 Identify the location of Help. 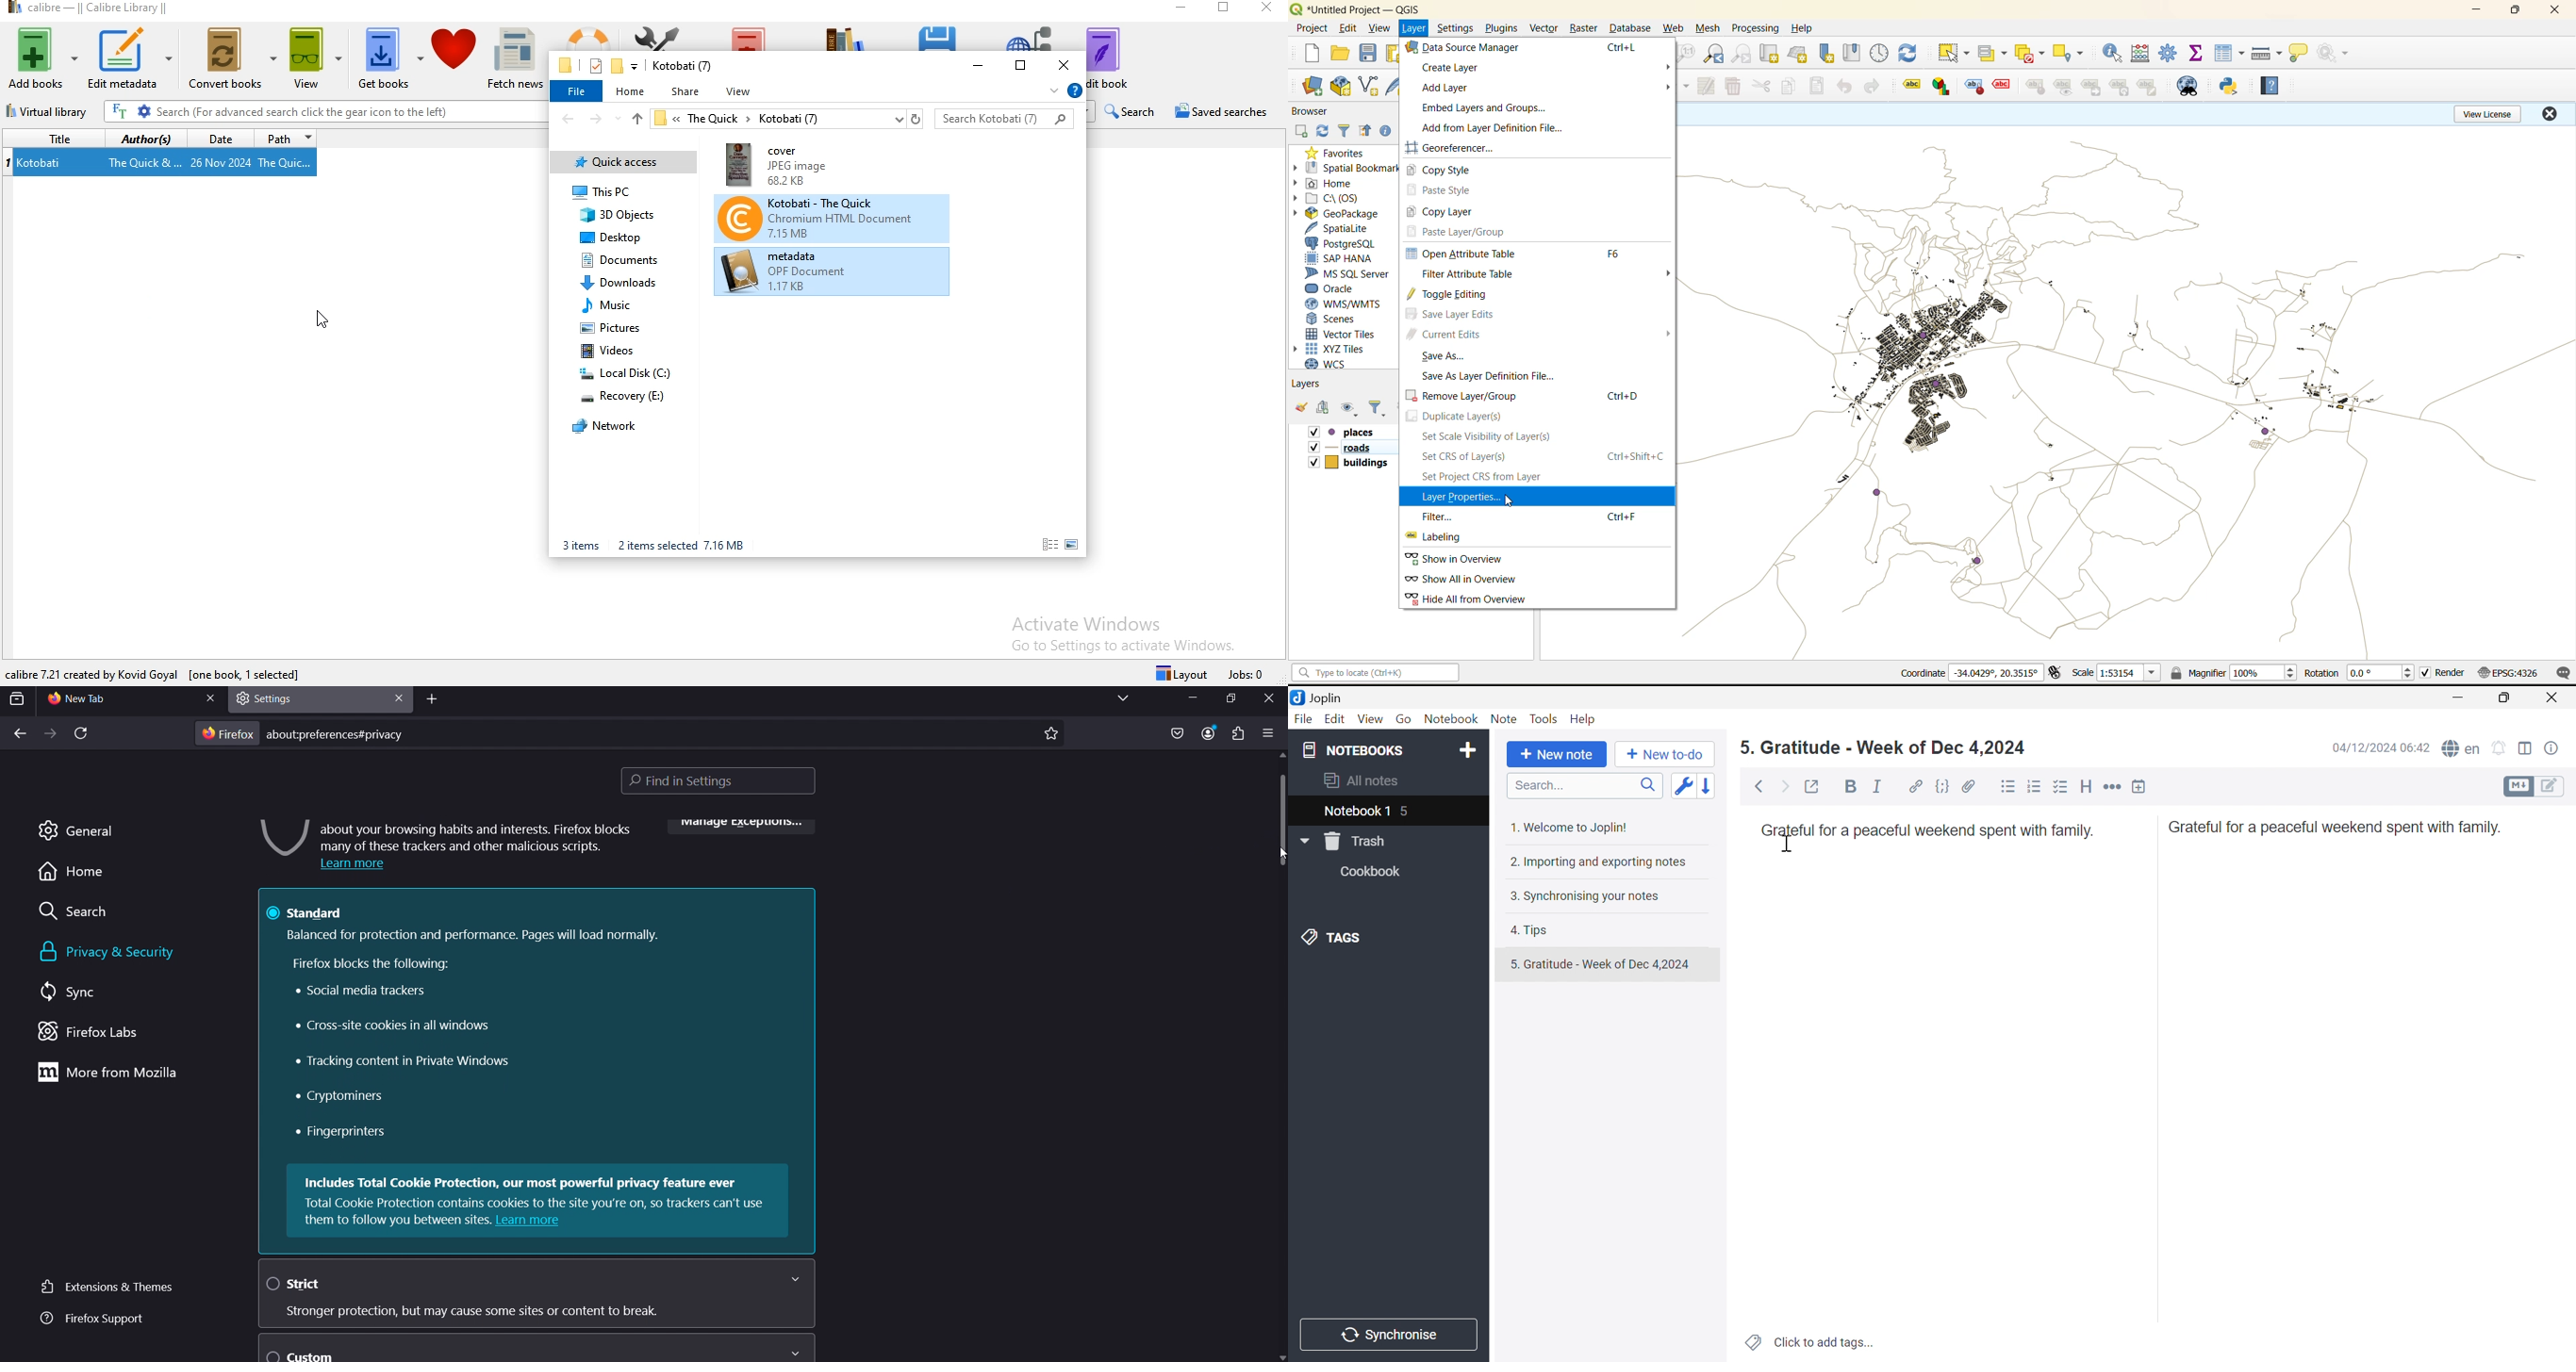
(1585, 719).